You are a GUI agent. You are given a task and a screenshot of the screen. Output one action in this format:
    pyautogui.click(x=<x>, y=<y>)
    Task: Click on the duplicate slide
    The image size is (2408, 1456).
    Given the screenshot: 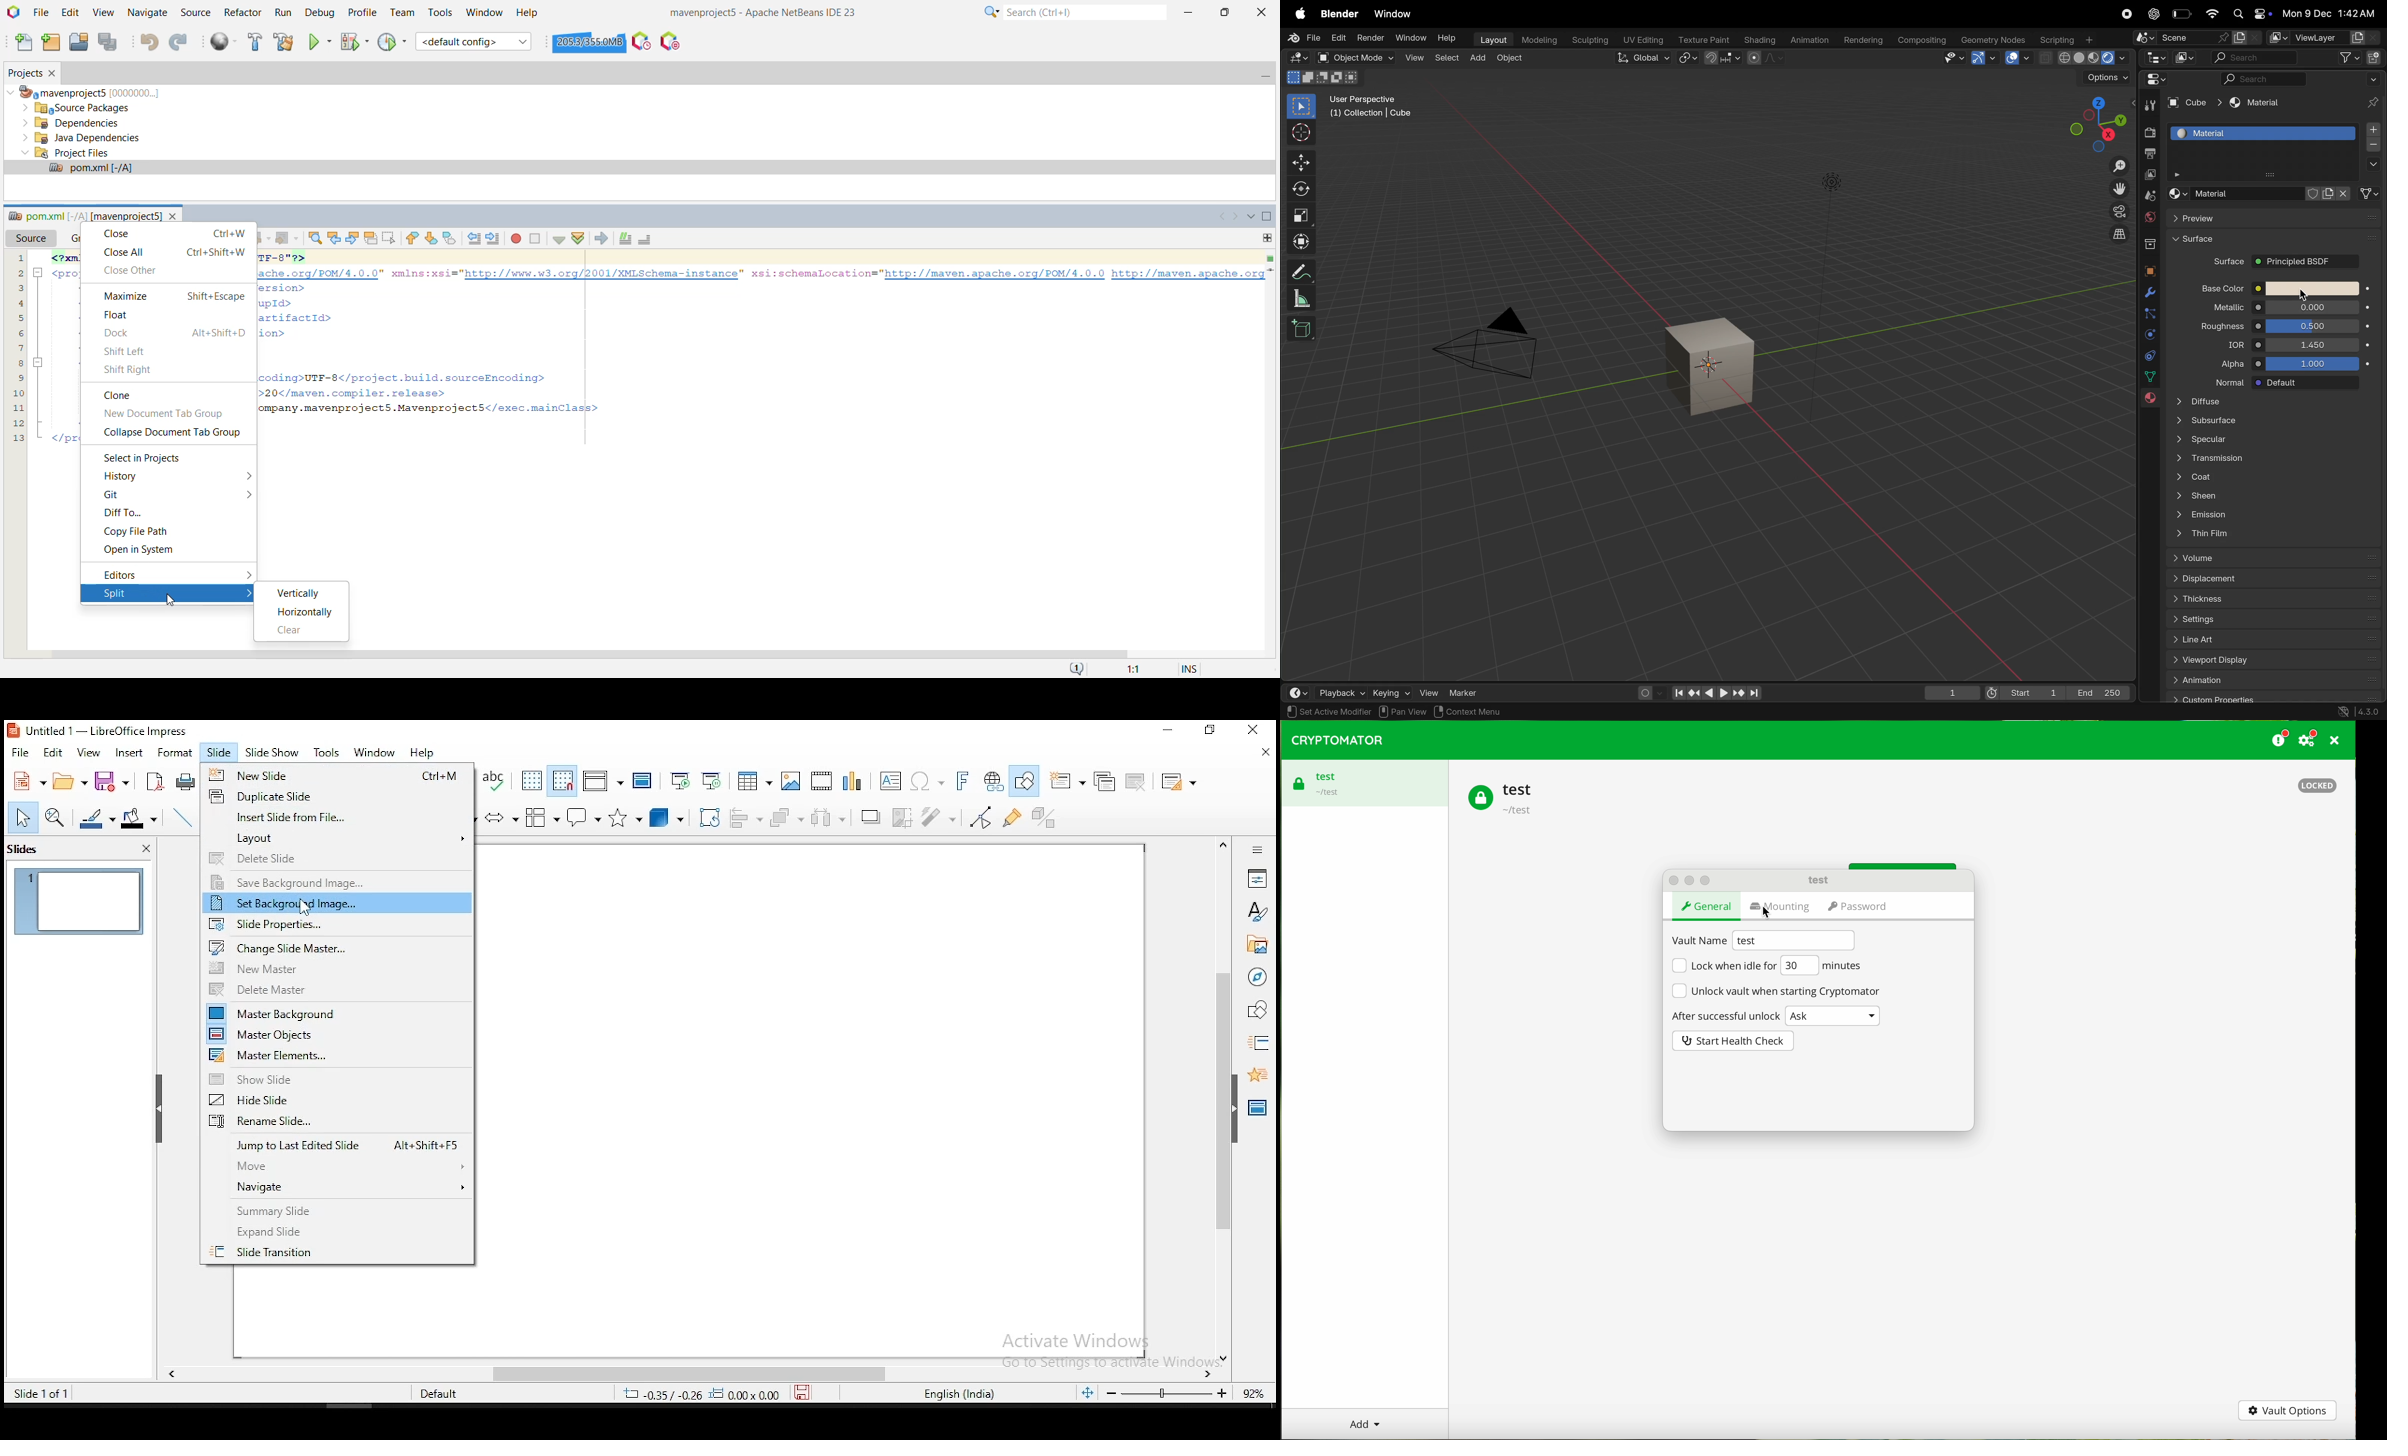 What is the action you would take?
    pyautogui.click(x=334, y=798)
    